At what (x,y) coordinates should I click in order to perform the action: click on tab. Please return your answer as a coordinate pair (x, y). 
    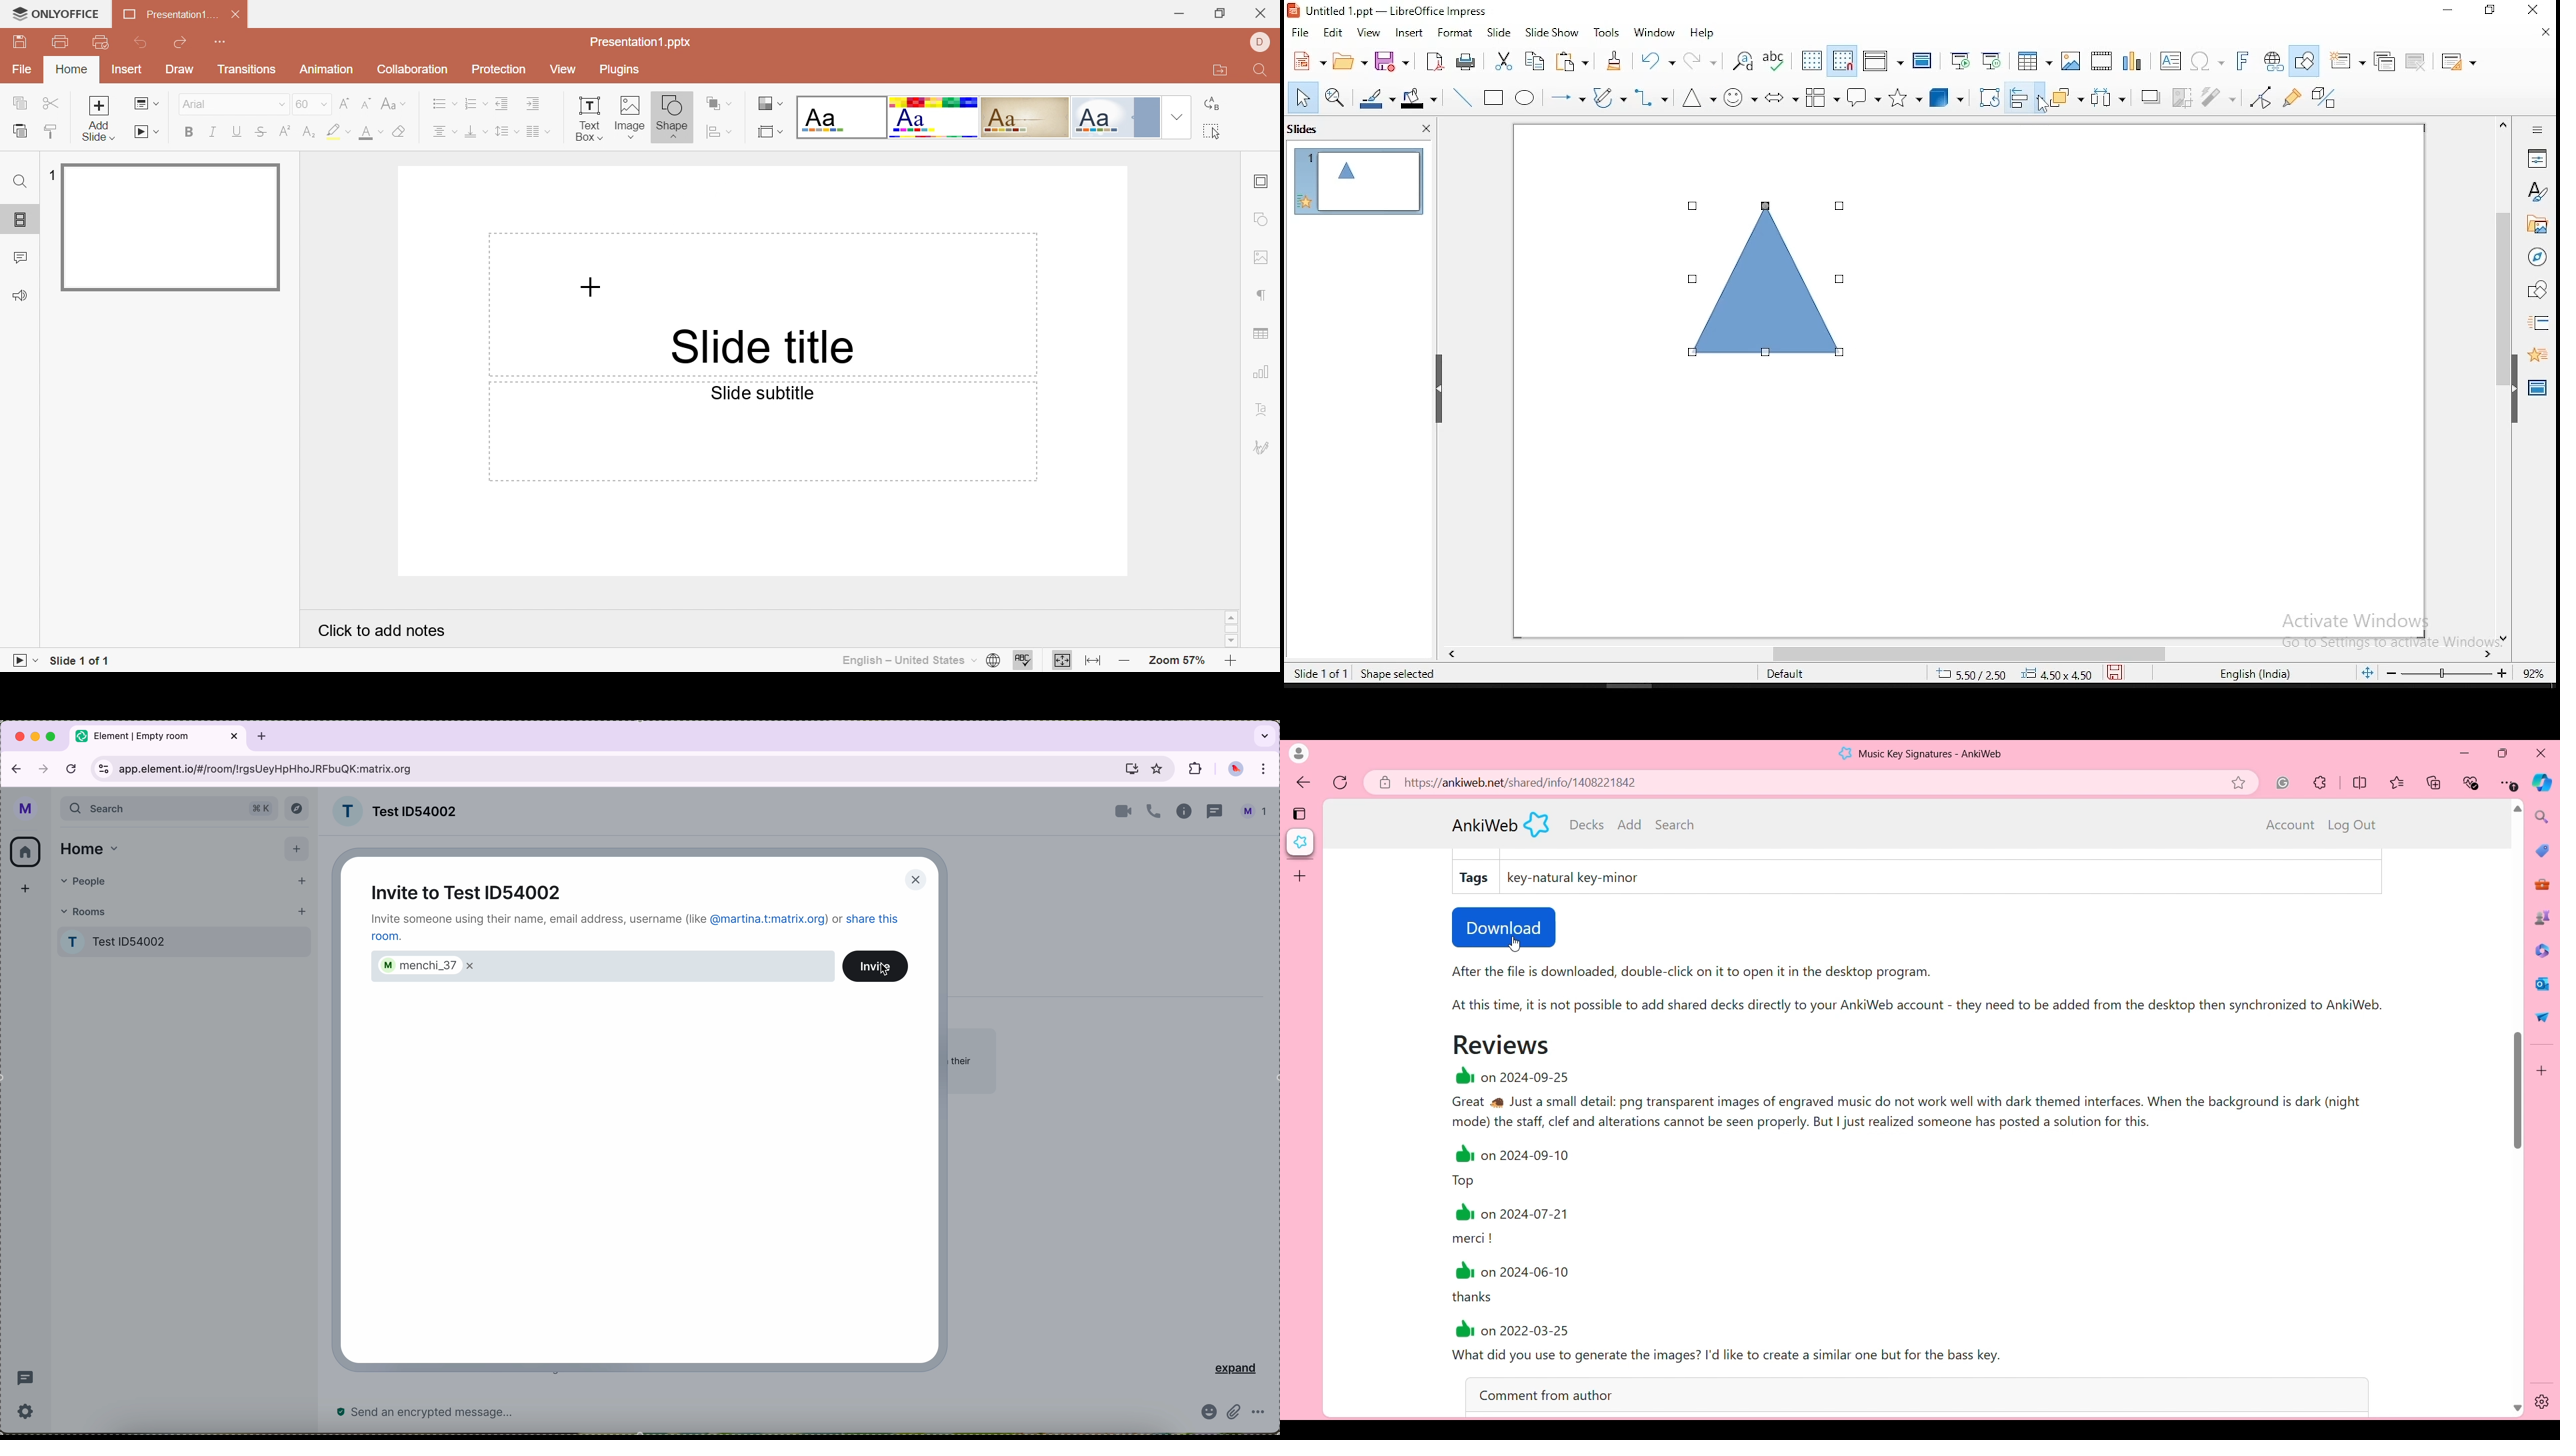
    Looking at the image, I should click on (262, 735).